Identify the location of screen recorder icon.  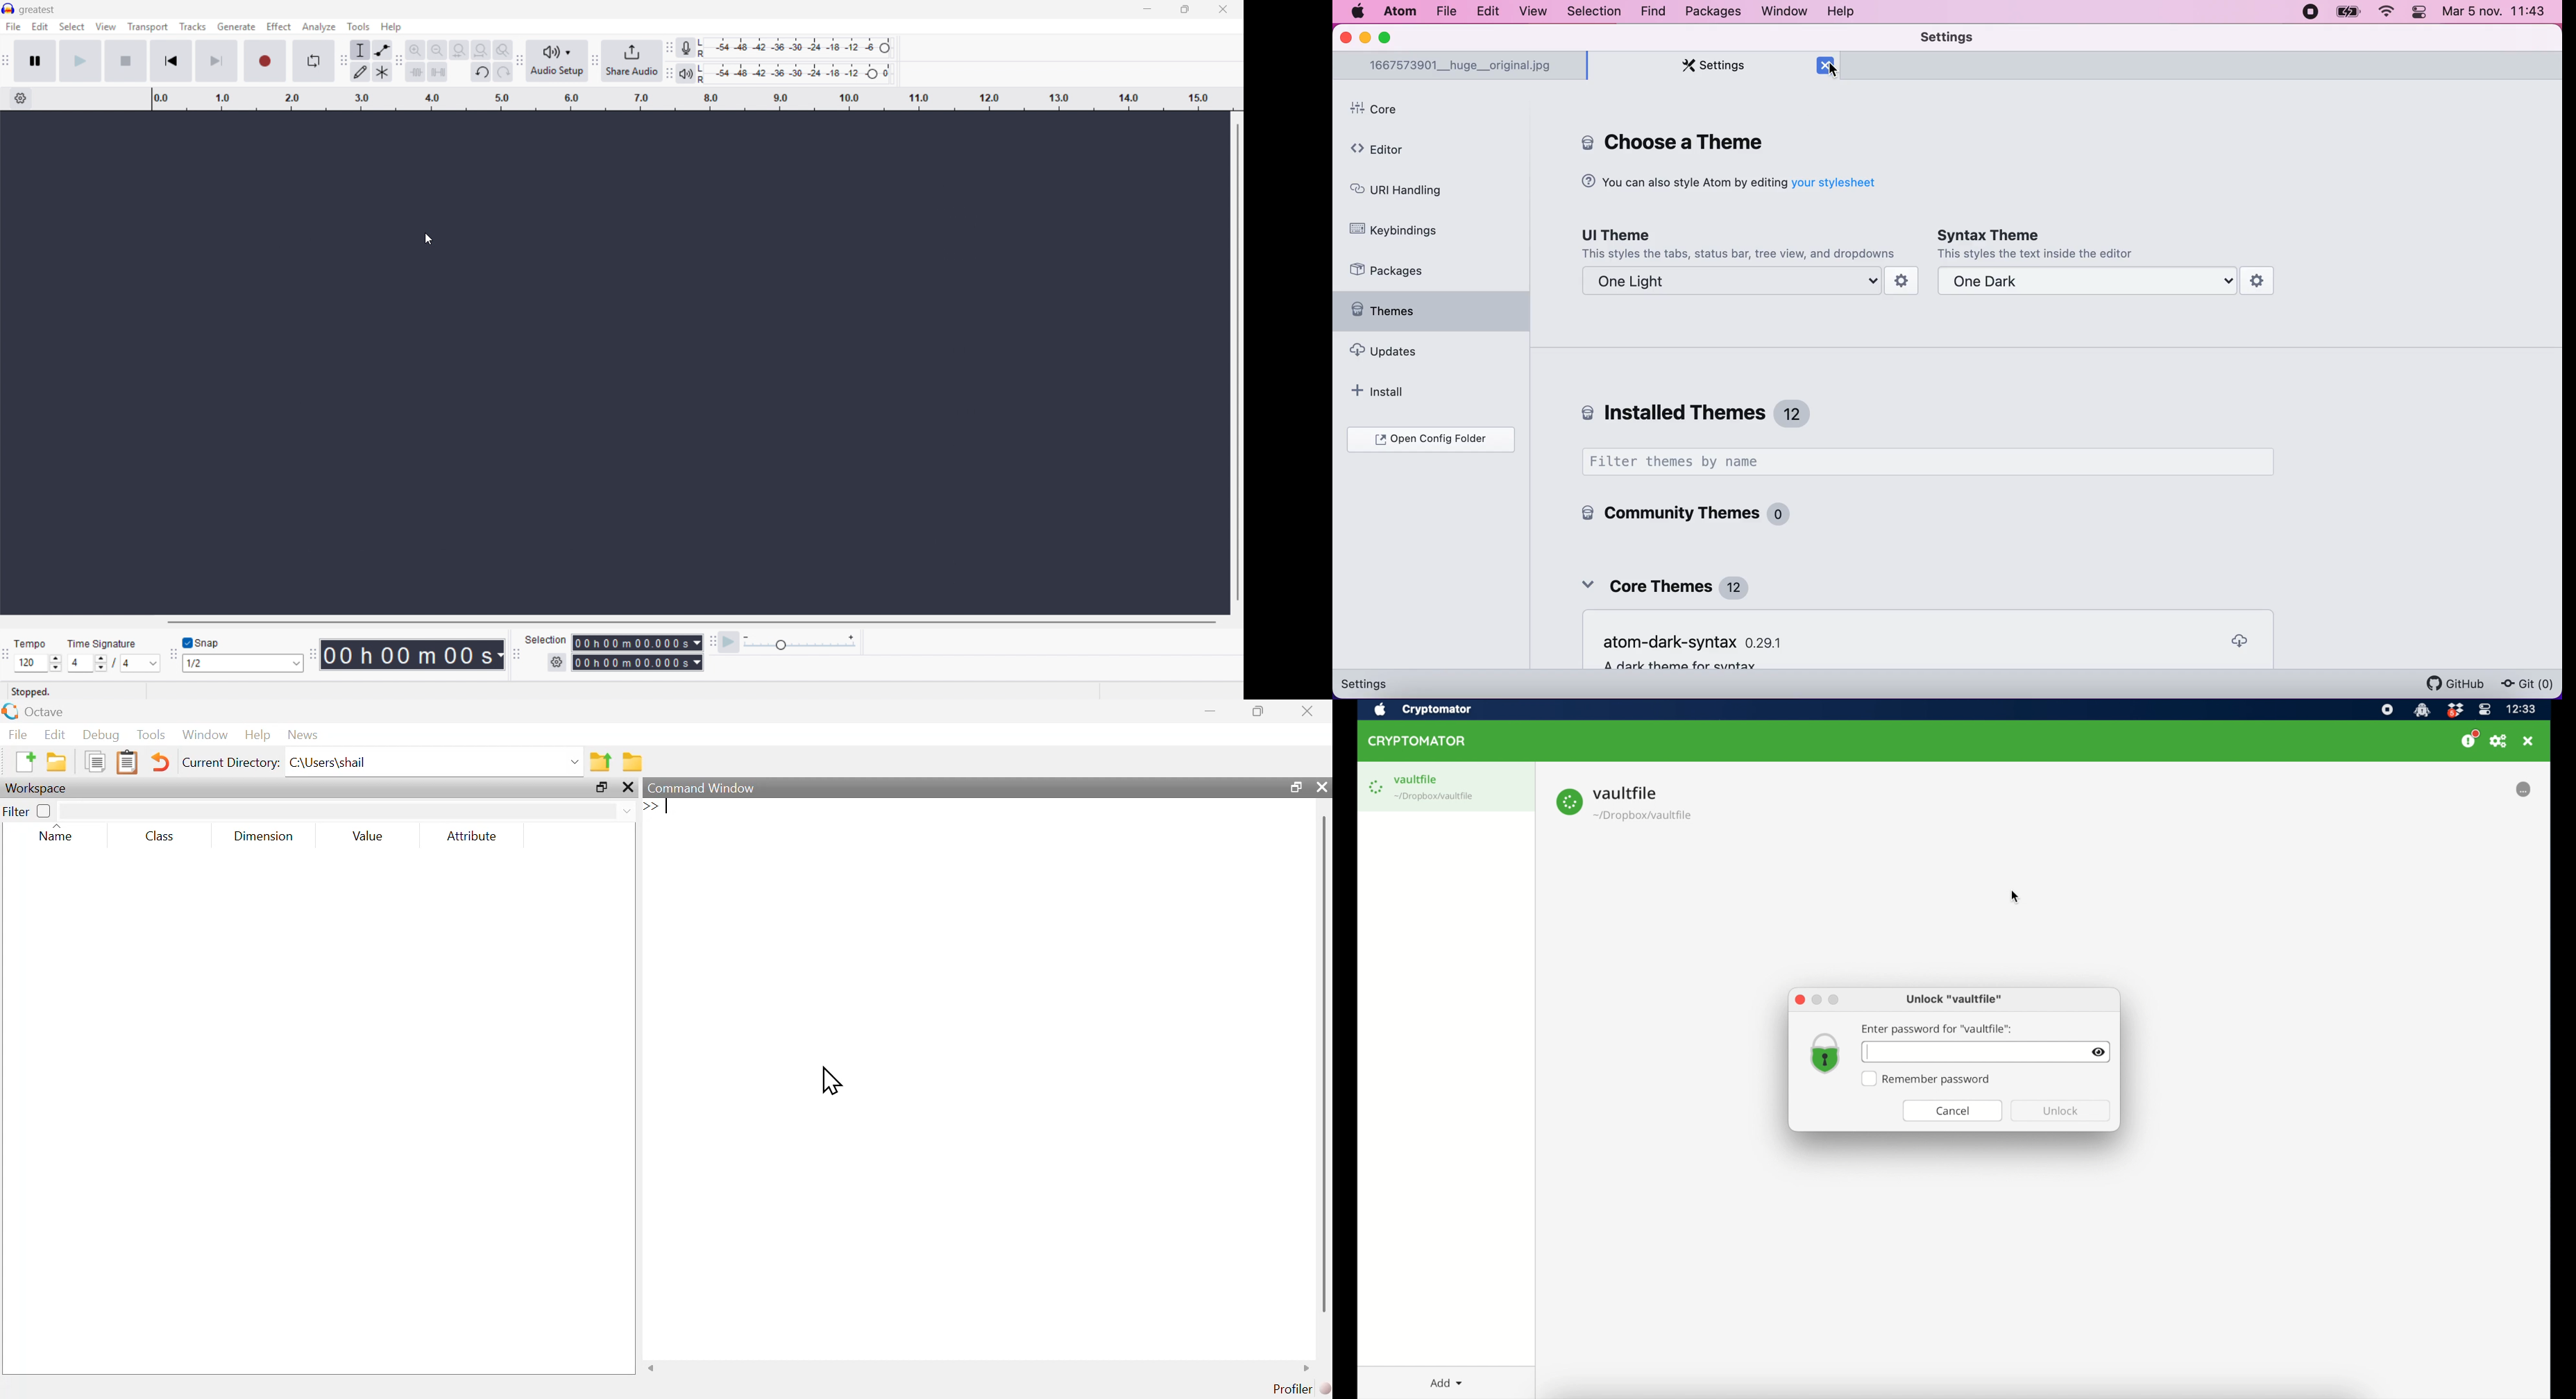
(2388, 709).